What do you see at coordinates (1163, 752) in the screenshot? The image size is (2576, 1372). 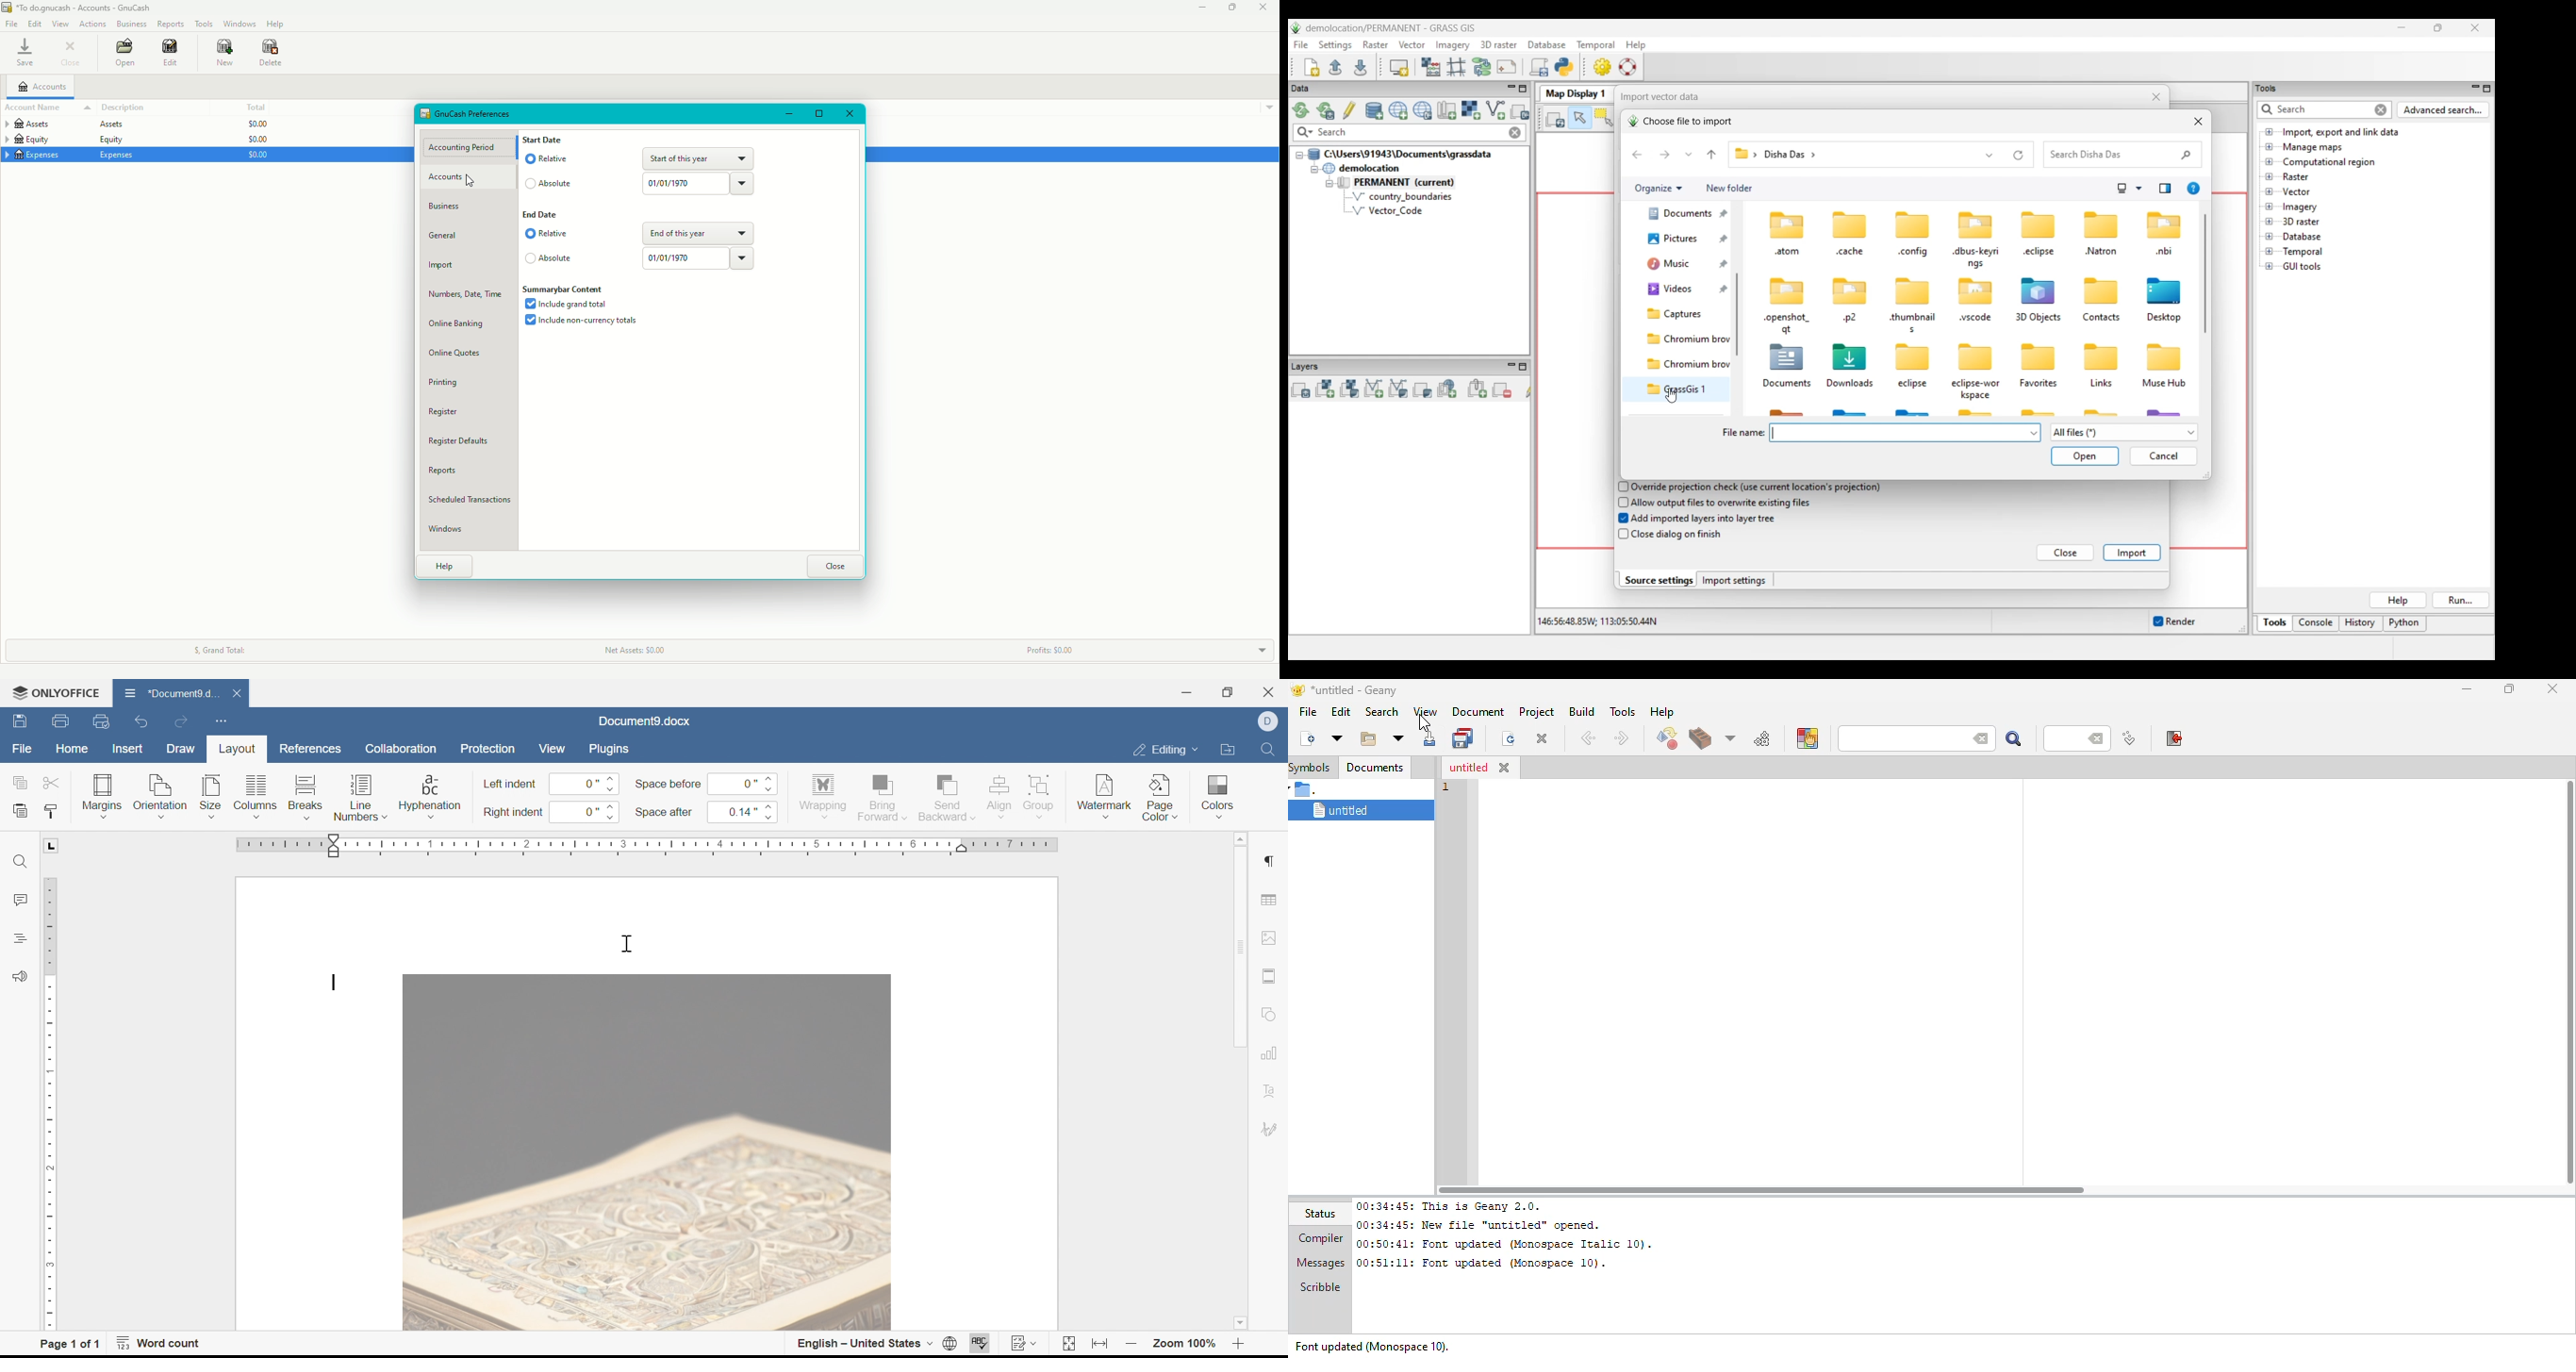 I see `editing` at bounding box center [1163, 752].